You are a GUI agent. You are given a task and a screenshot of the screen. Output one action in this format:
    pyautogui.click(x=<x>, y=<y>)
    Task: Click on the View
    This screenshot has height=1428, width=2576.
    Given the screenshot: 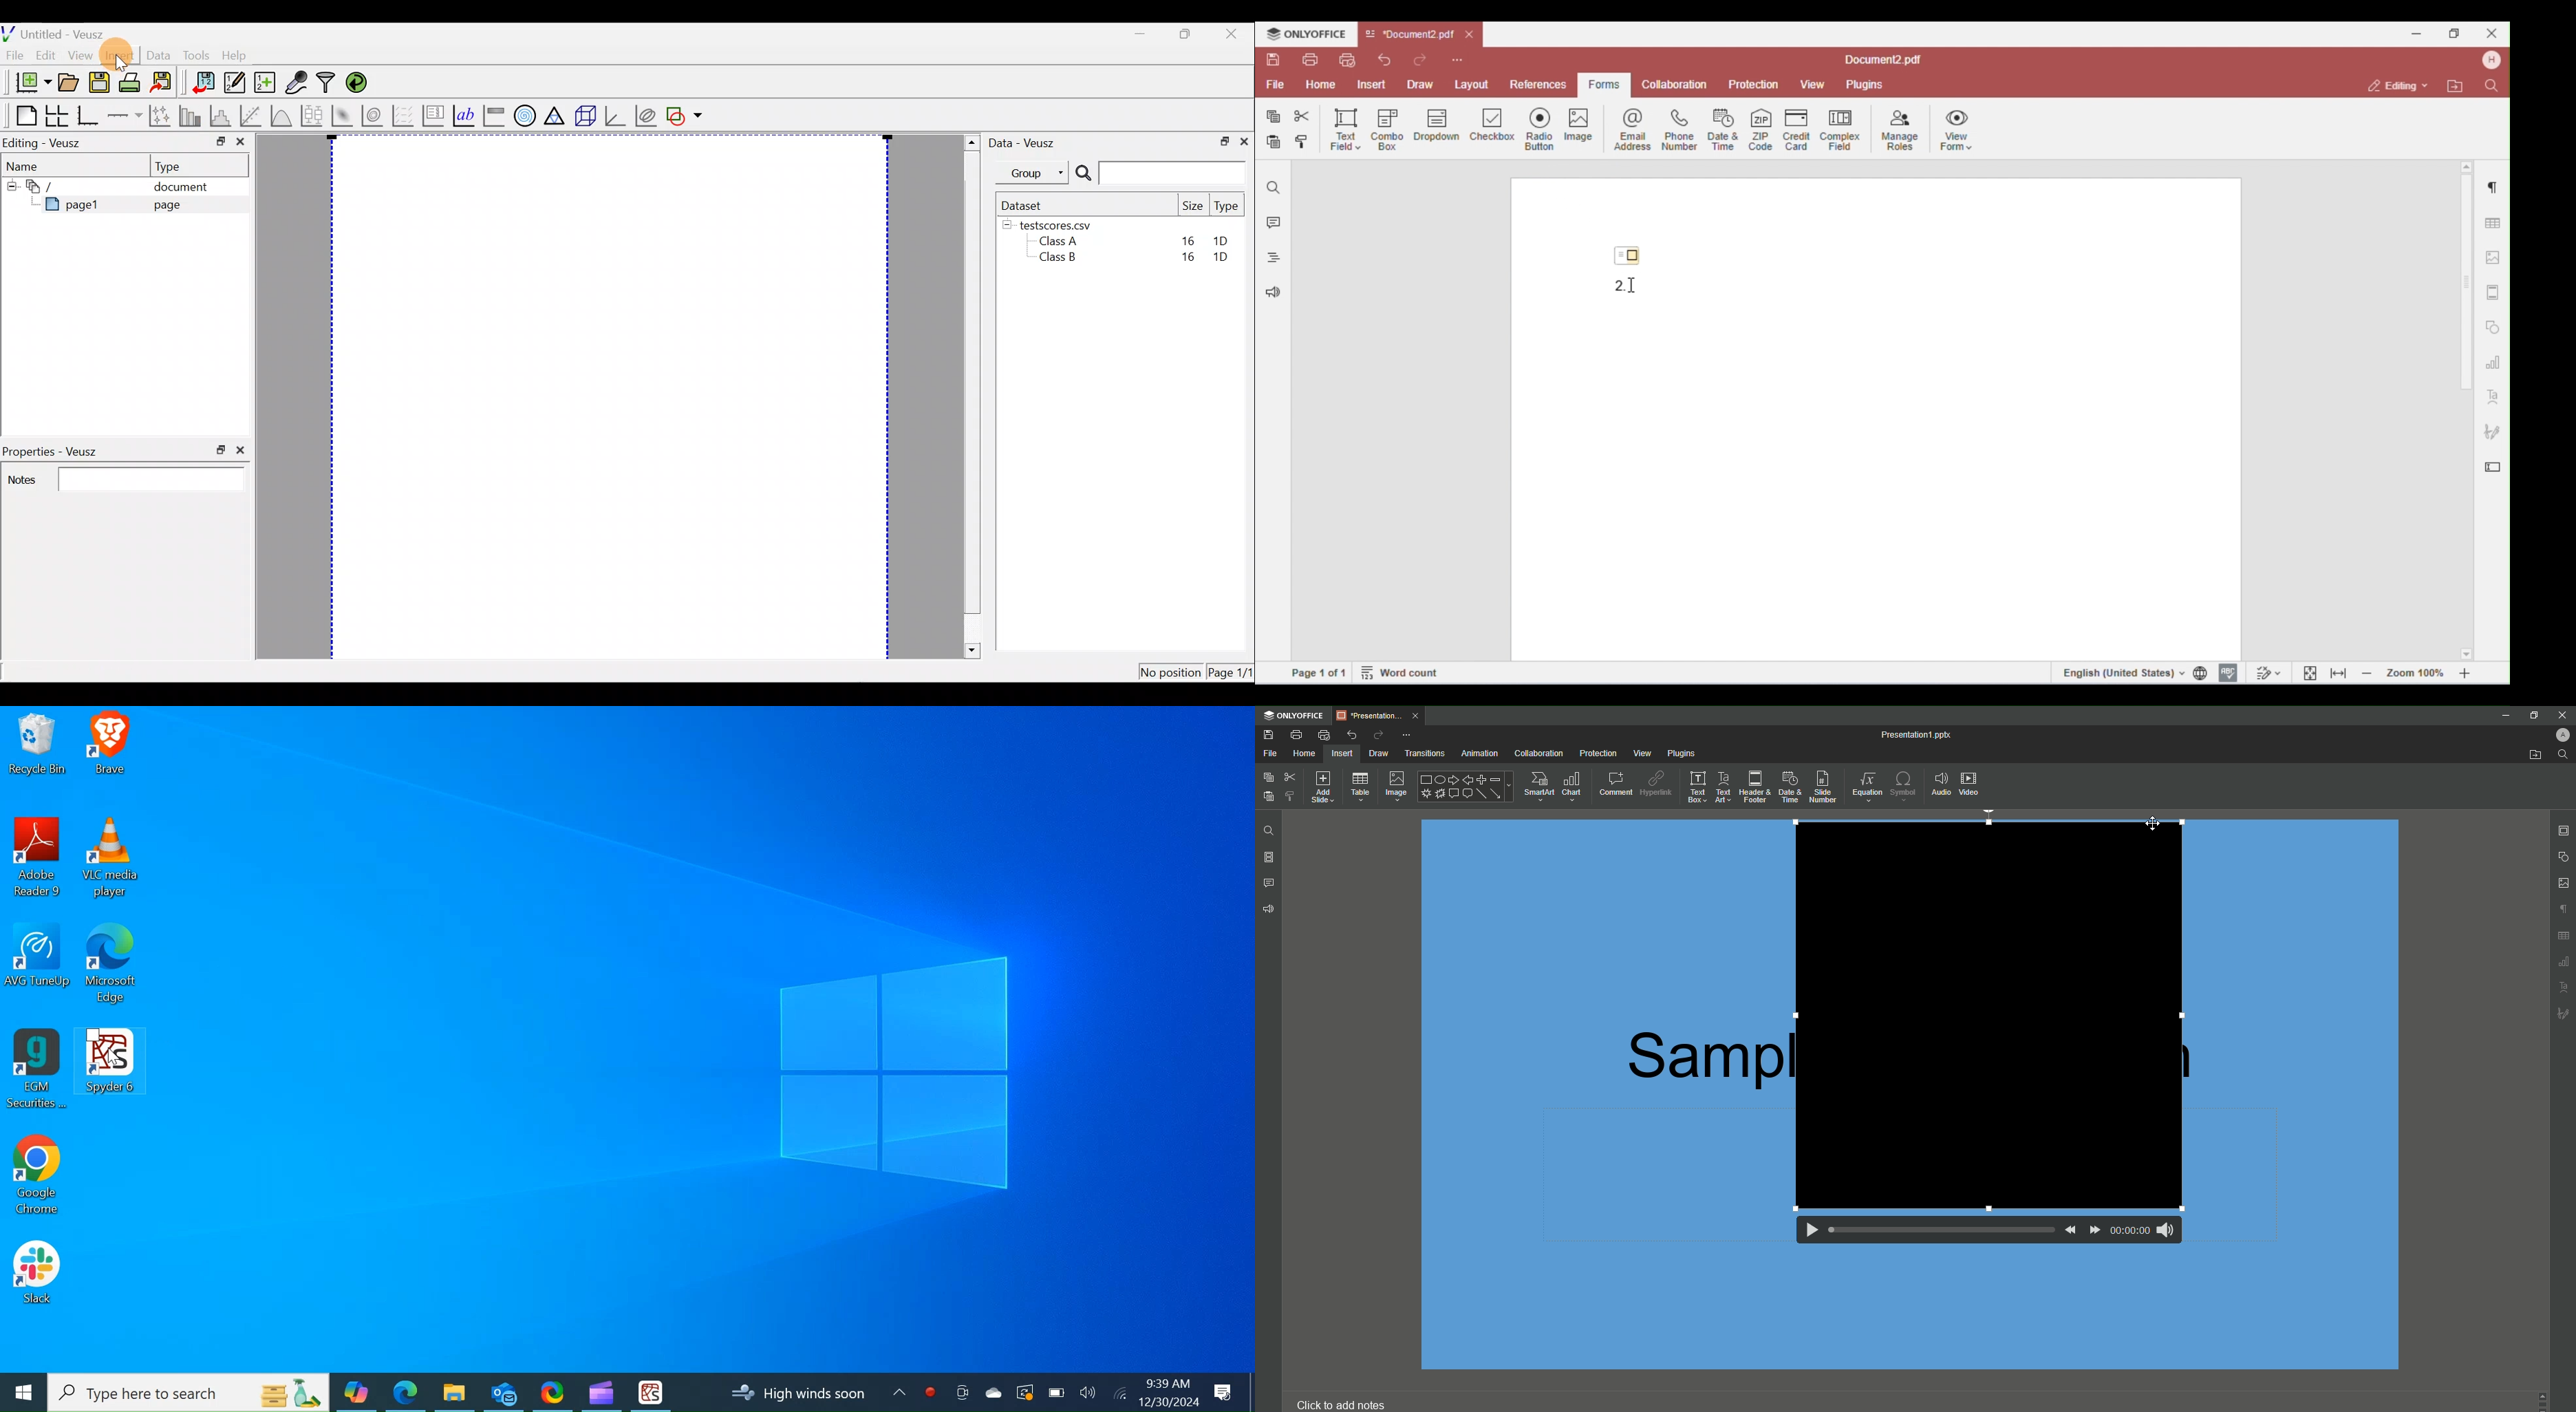 What is the action you would take?
    pyautogui.click(x=1643, y=753)
    